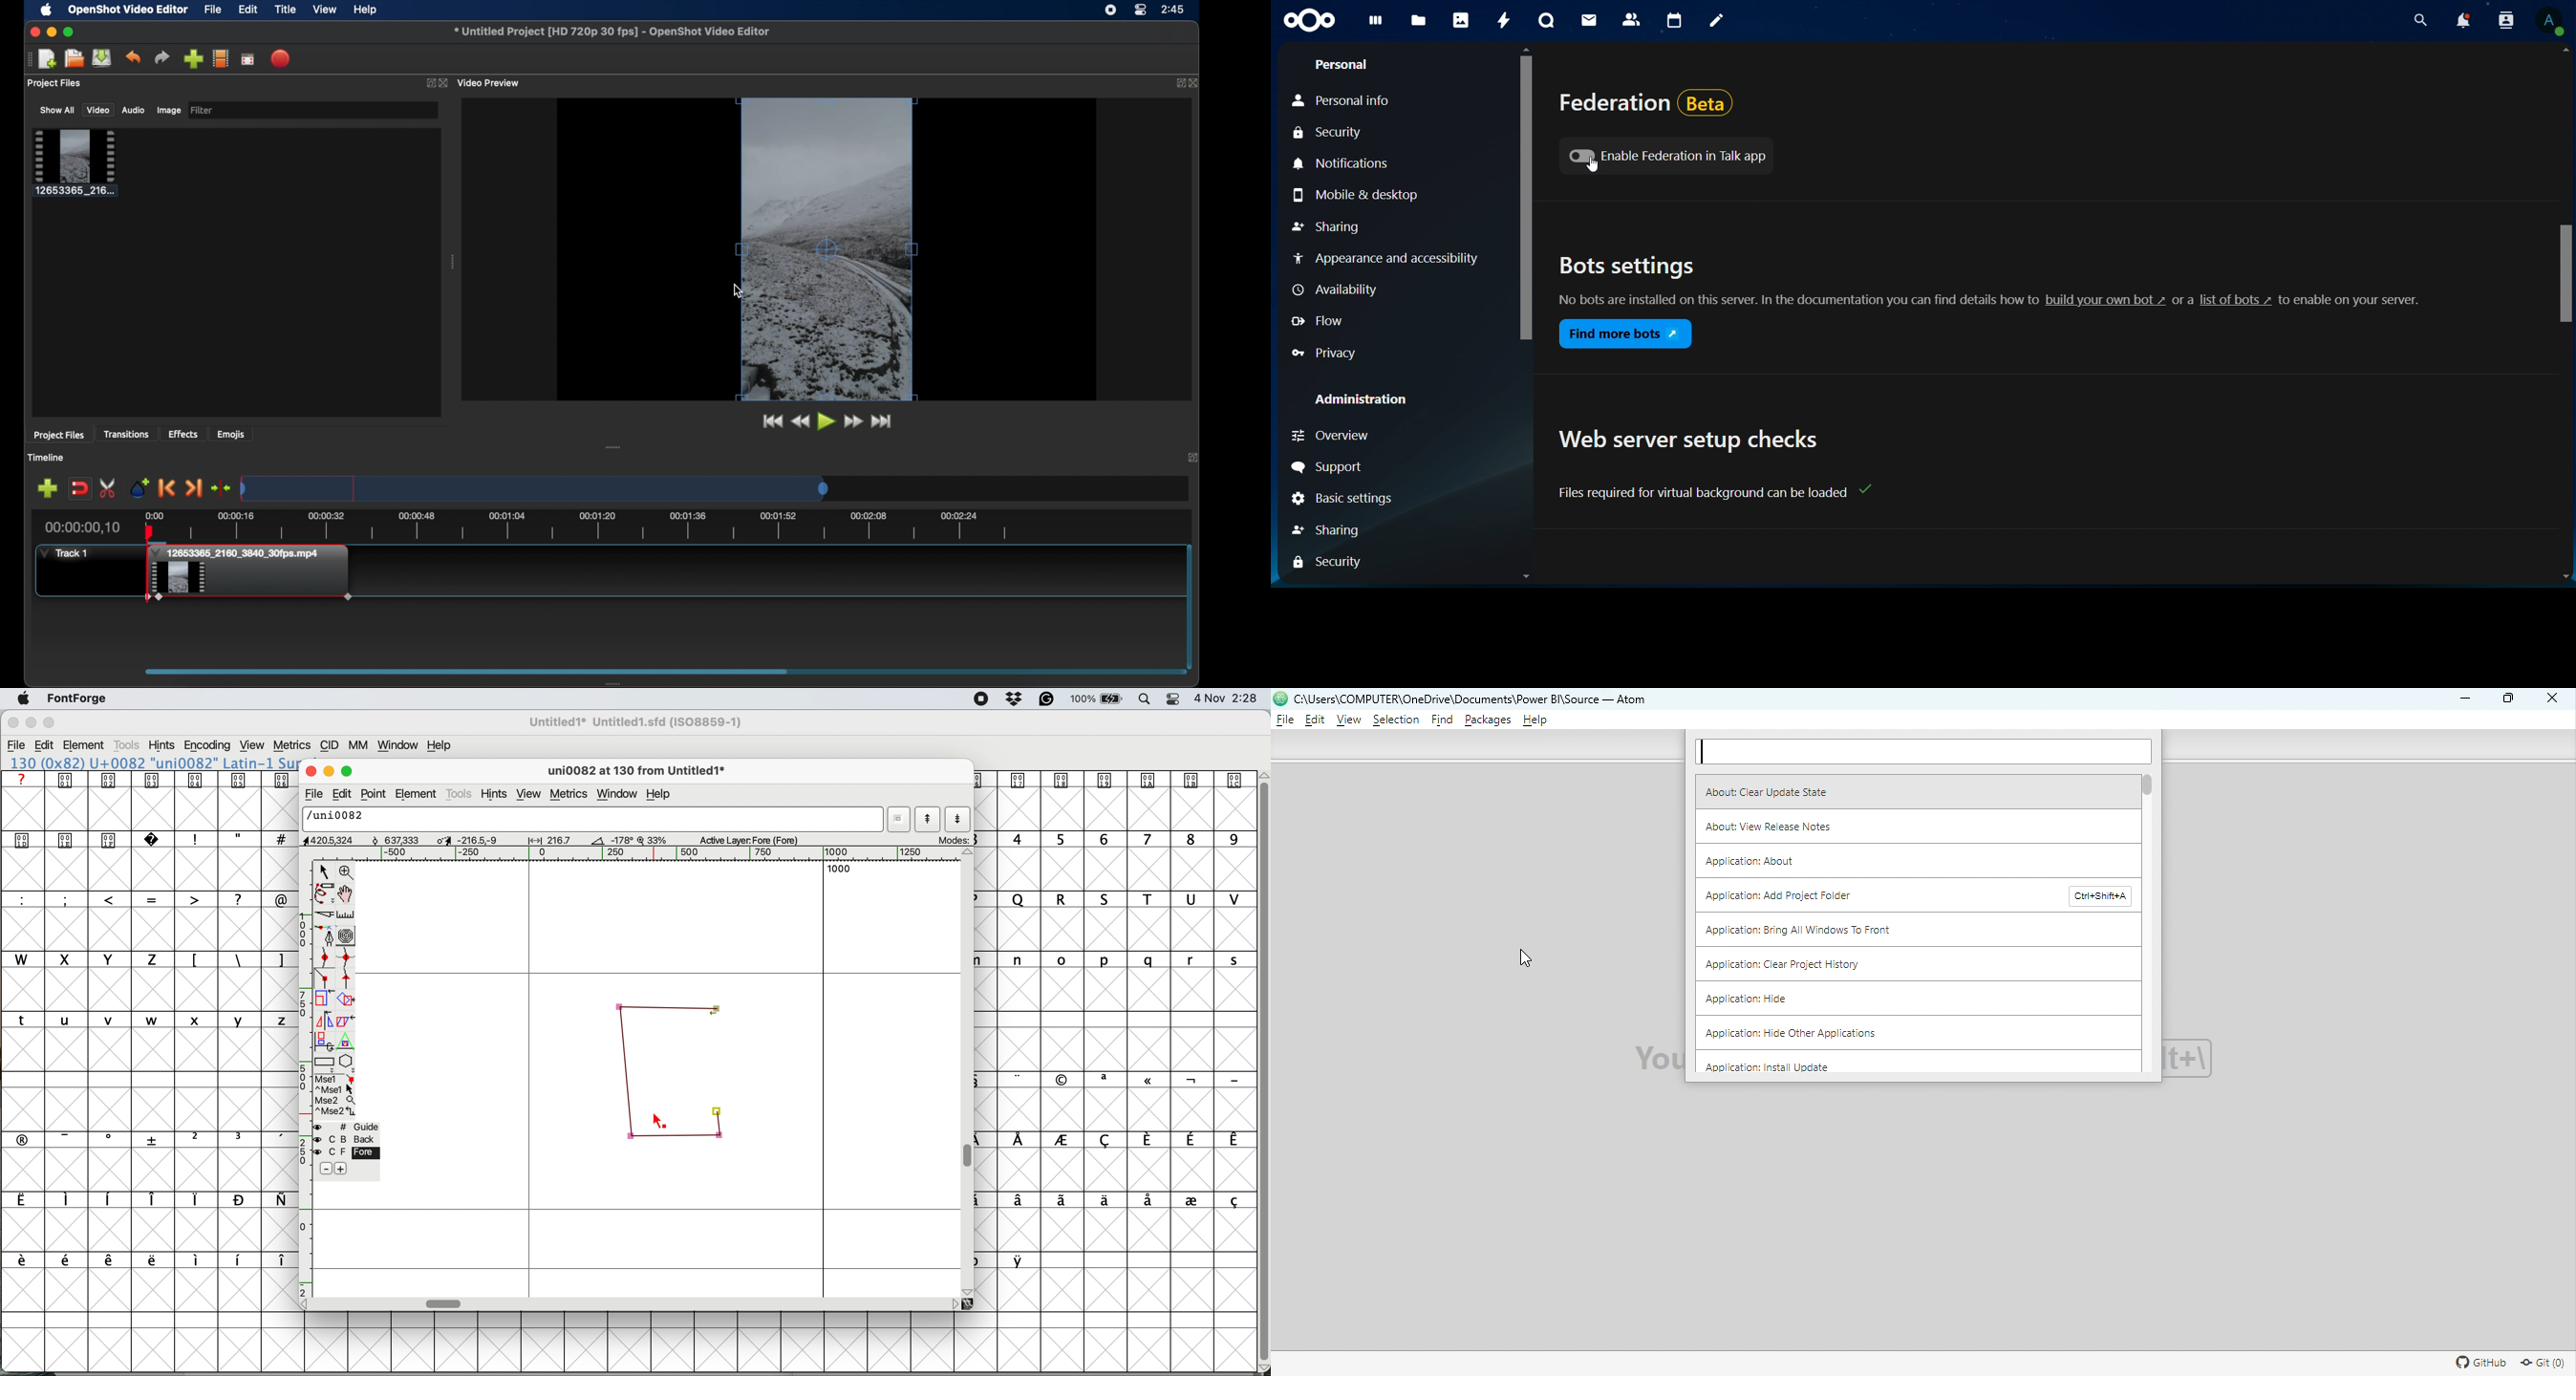 The height and width of the screenshot is (1400, 2576). I want to click on Privacy, so click(1324, 353).